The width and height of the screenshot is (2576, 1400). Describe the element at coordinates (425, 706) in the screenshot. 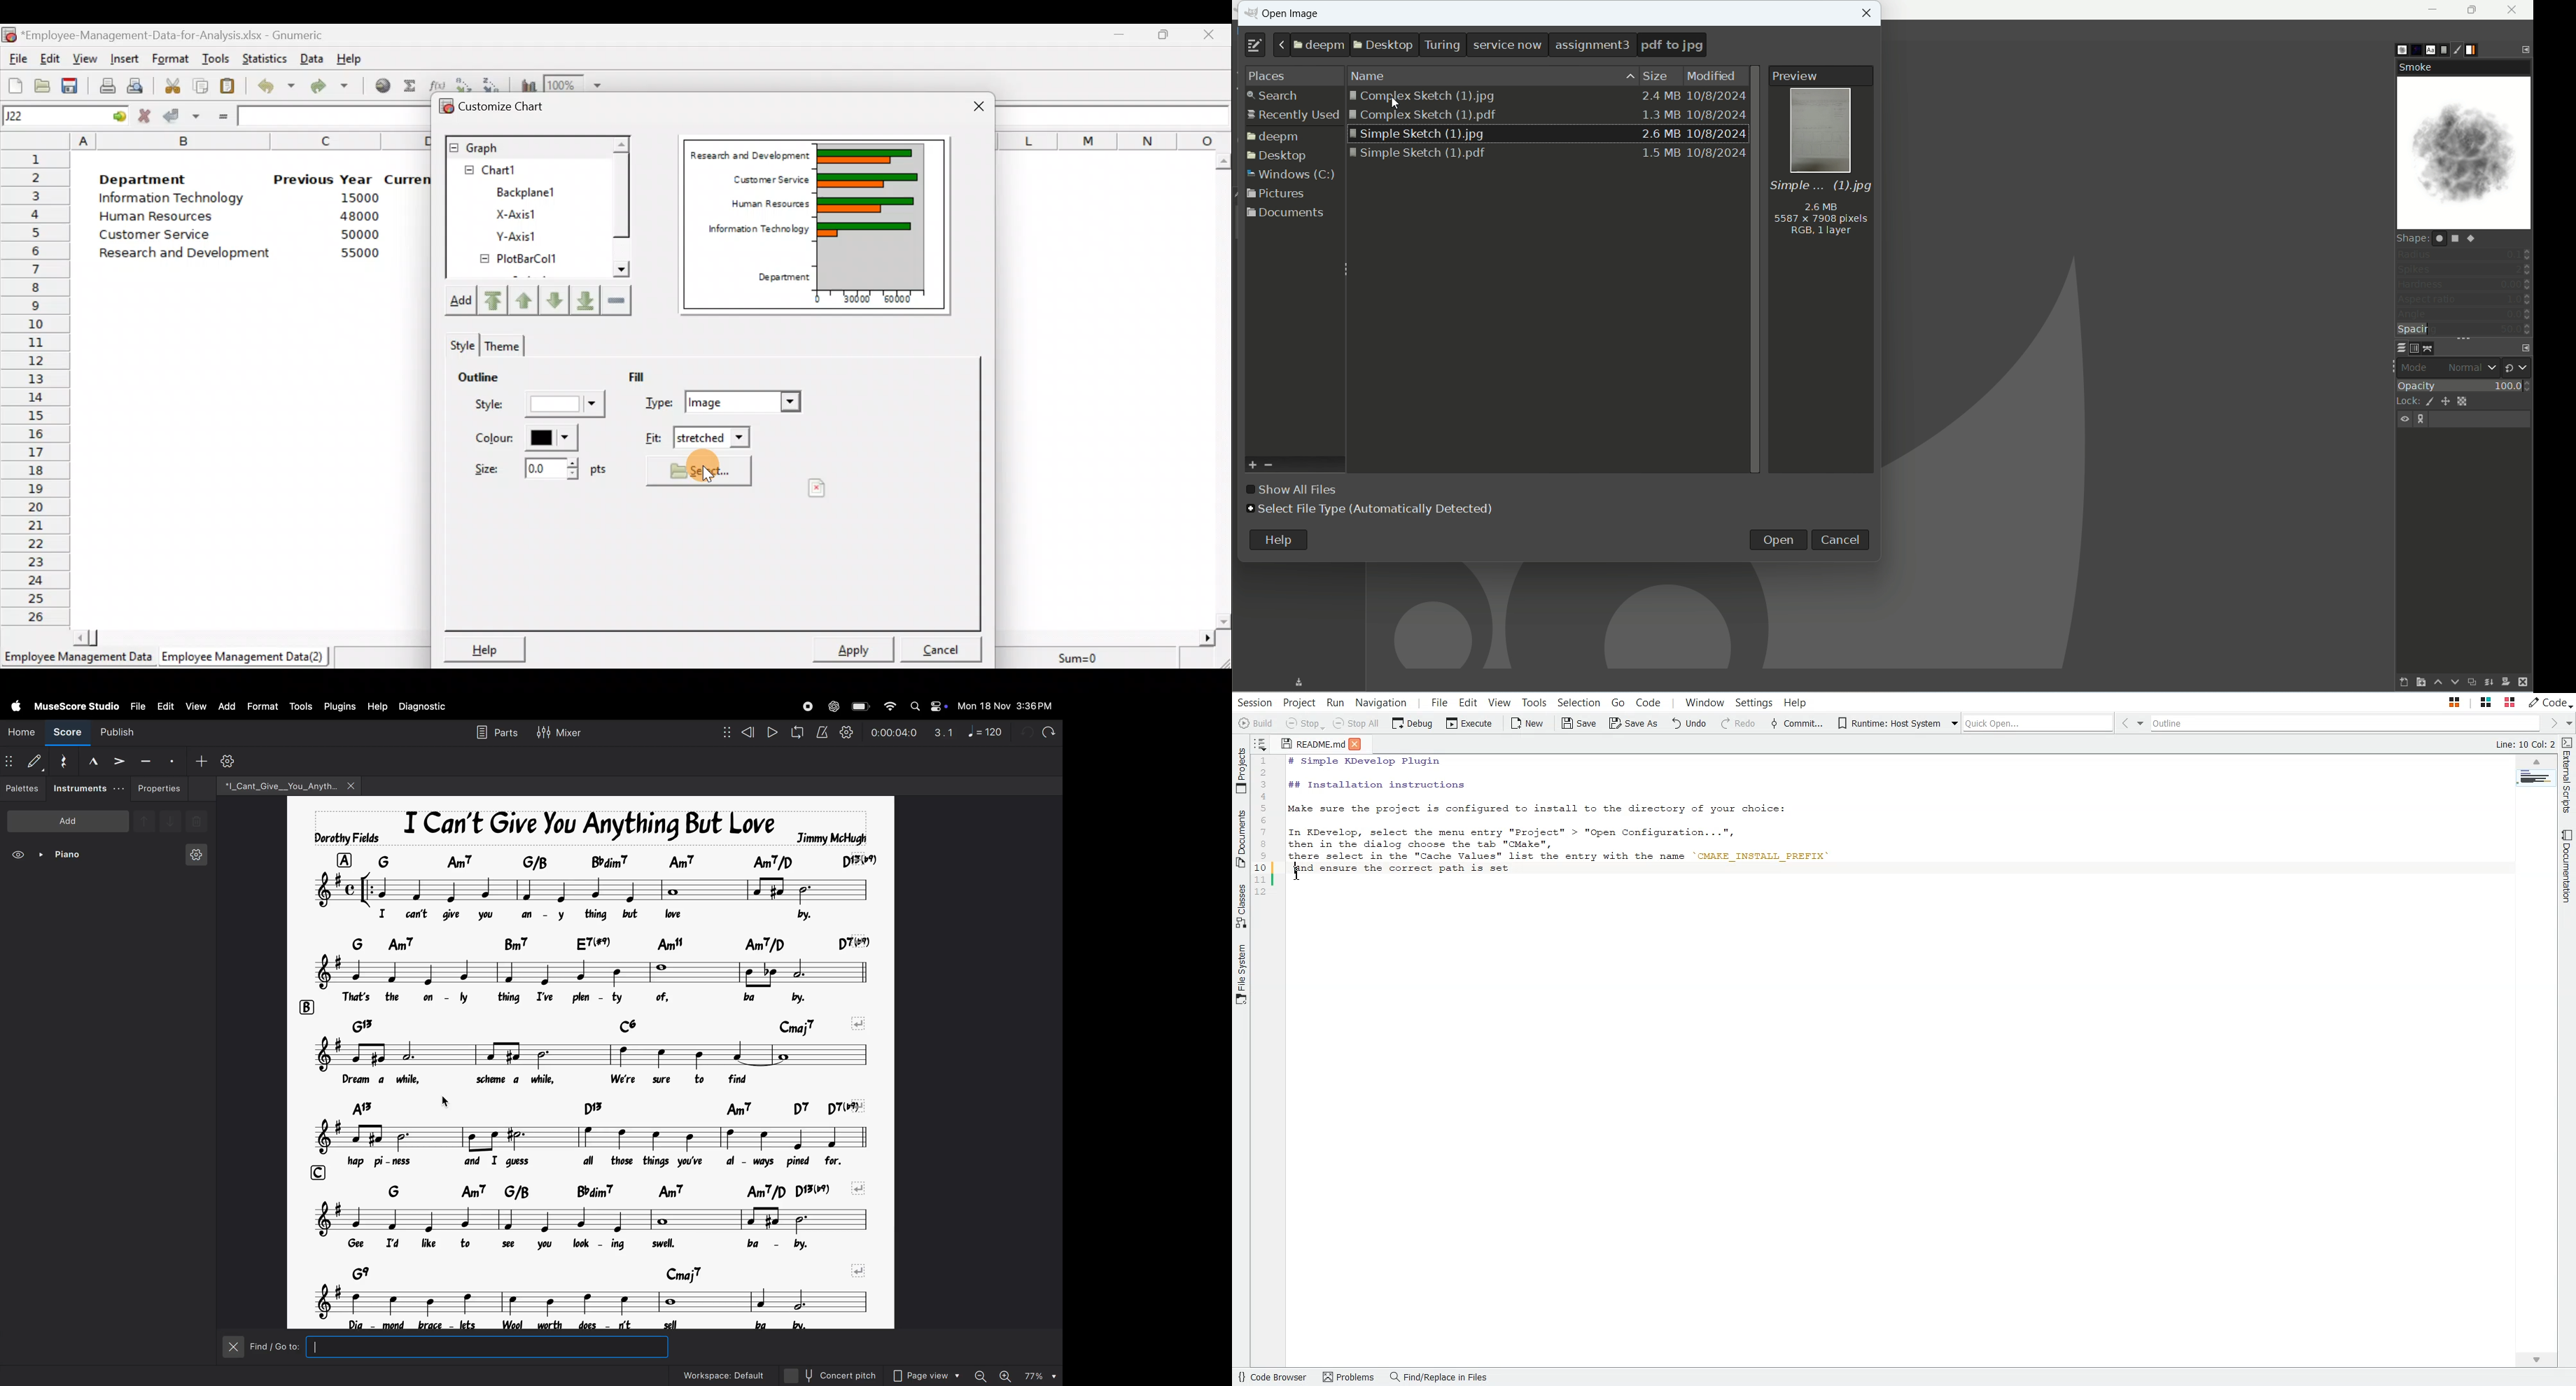

I see `diagnostic` at that location.